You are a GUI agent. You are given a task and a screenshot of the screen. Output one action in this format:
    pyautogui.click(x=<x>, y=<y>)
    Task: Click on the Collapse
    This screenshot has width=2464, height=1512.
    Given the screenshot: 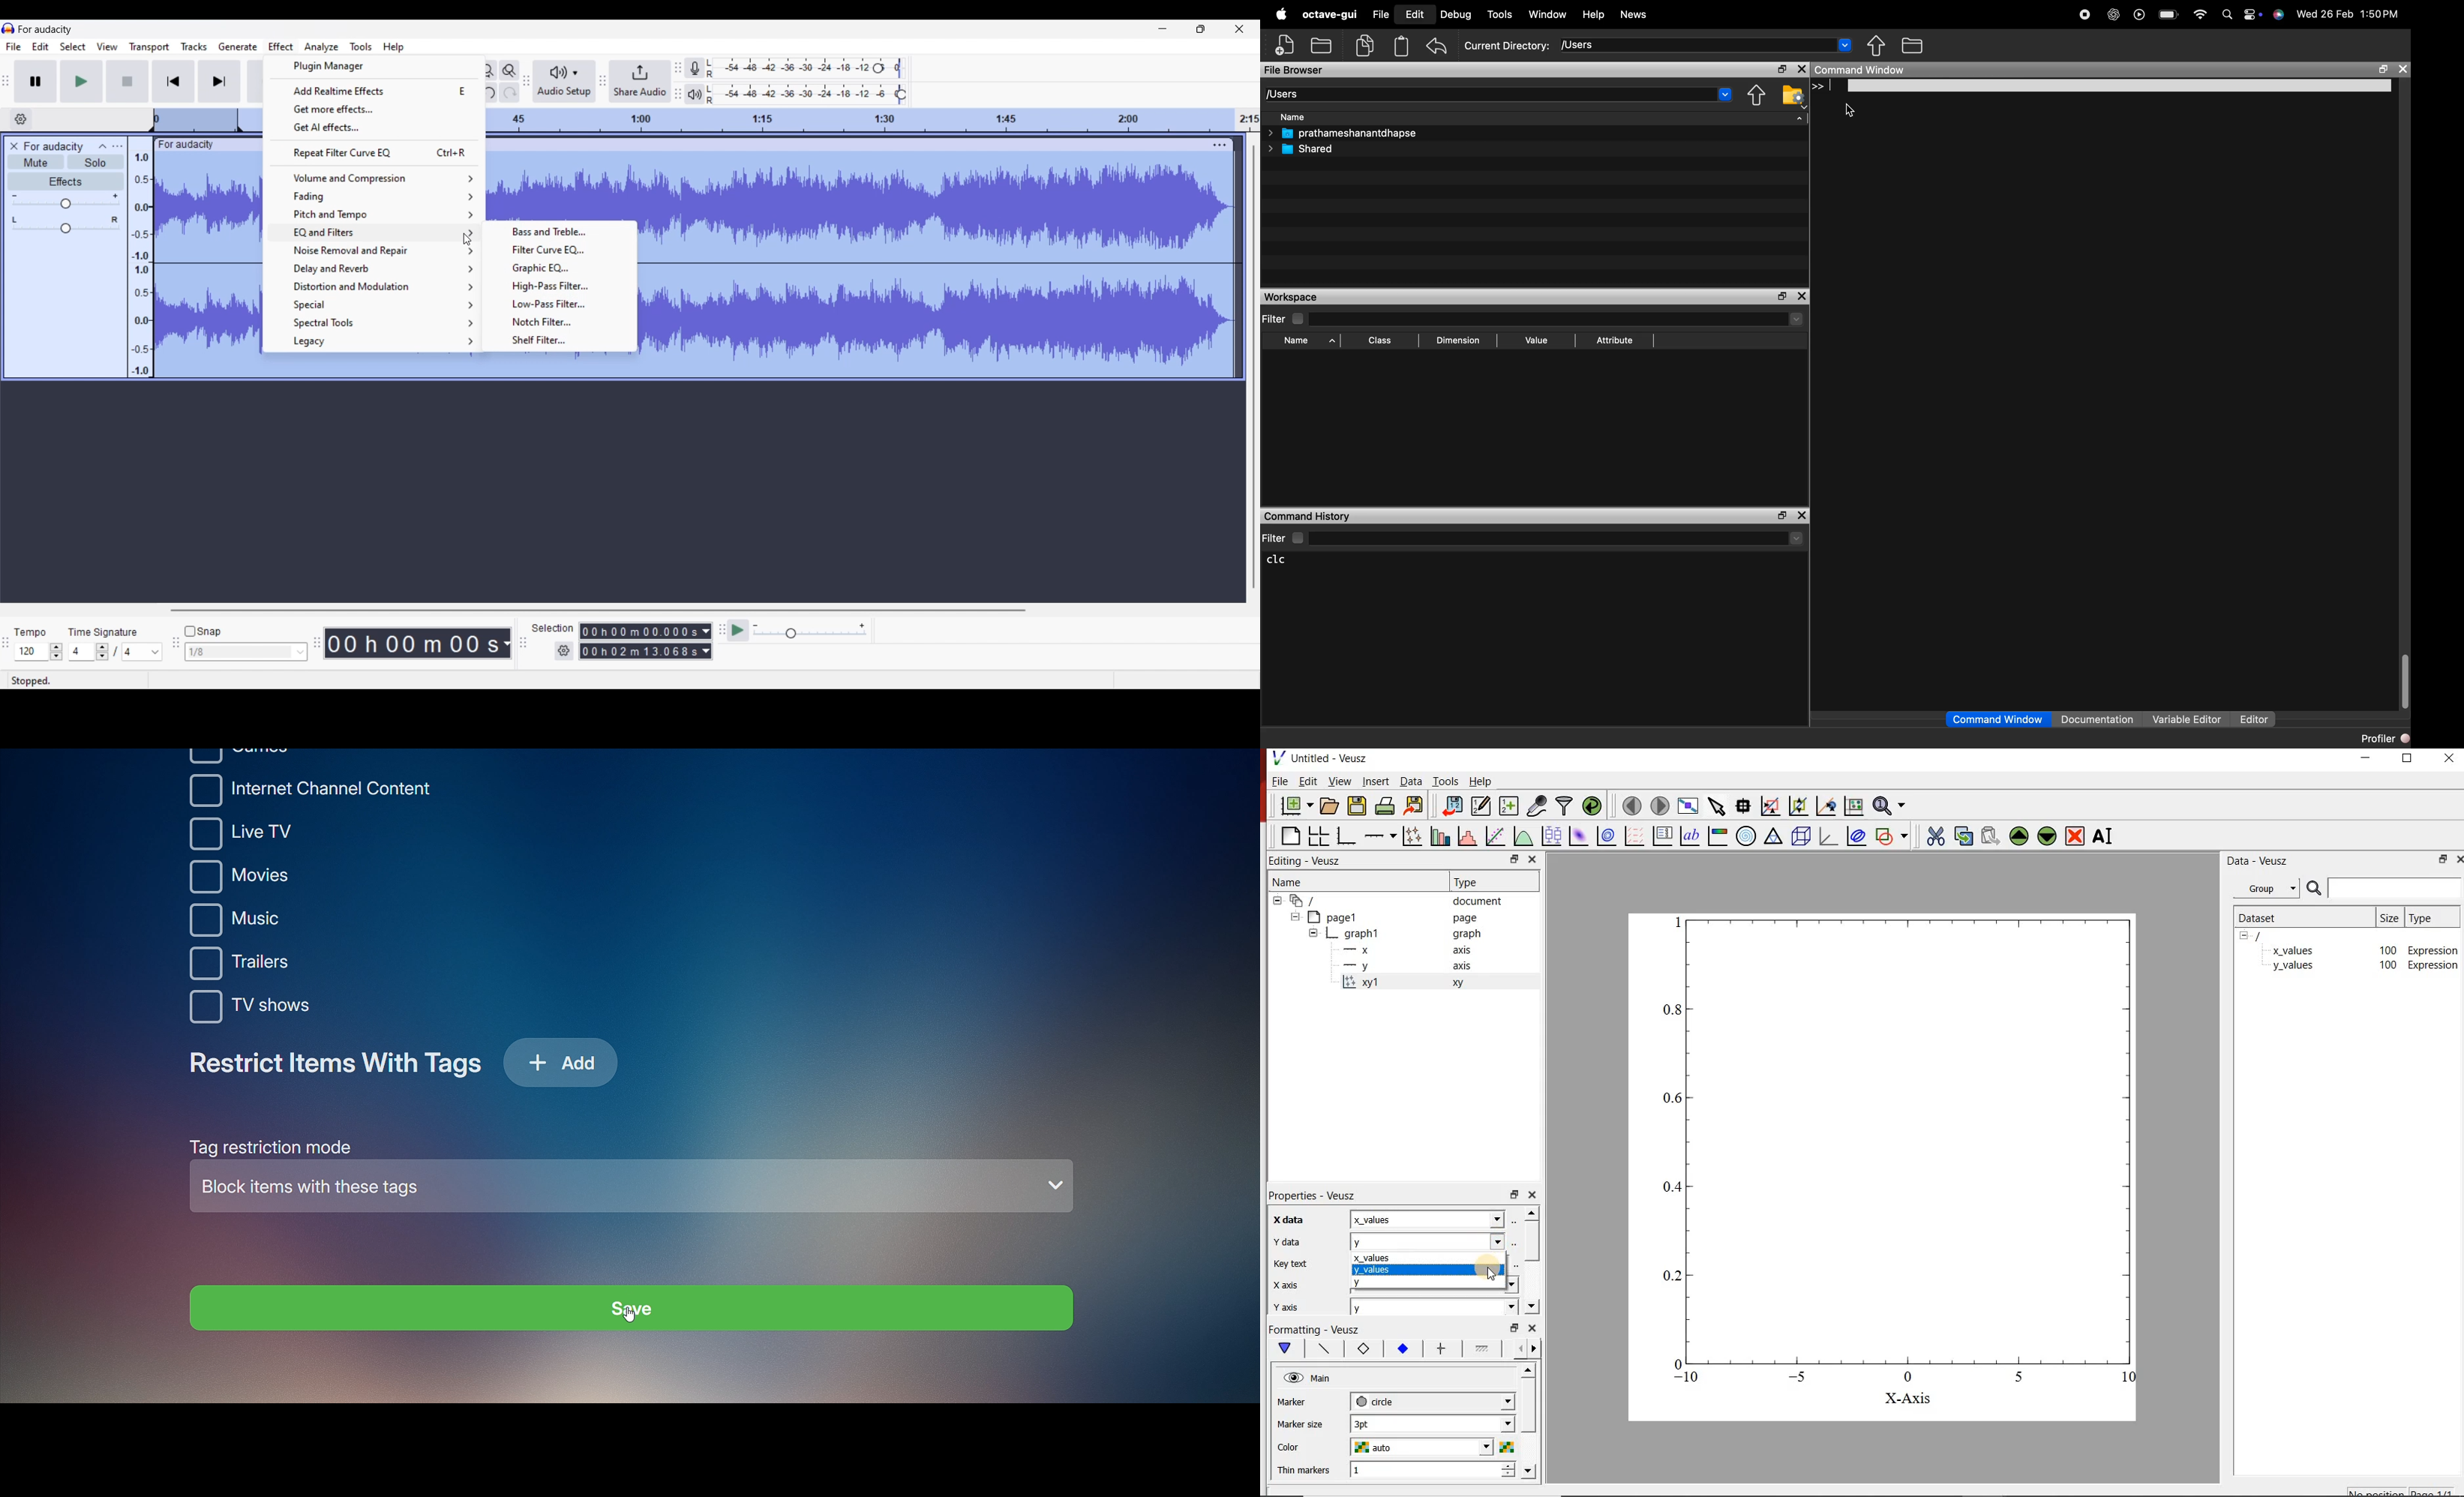 What is the action you would take?
    pyautogui.click(x=103, y=145)
    